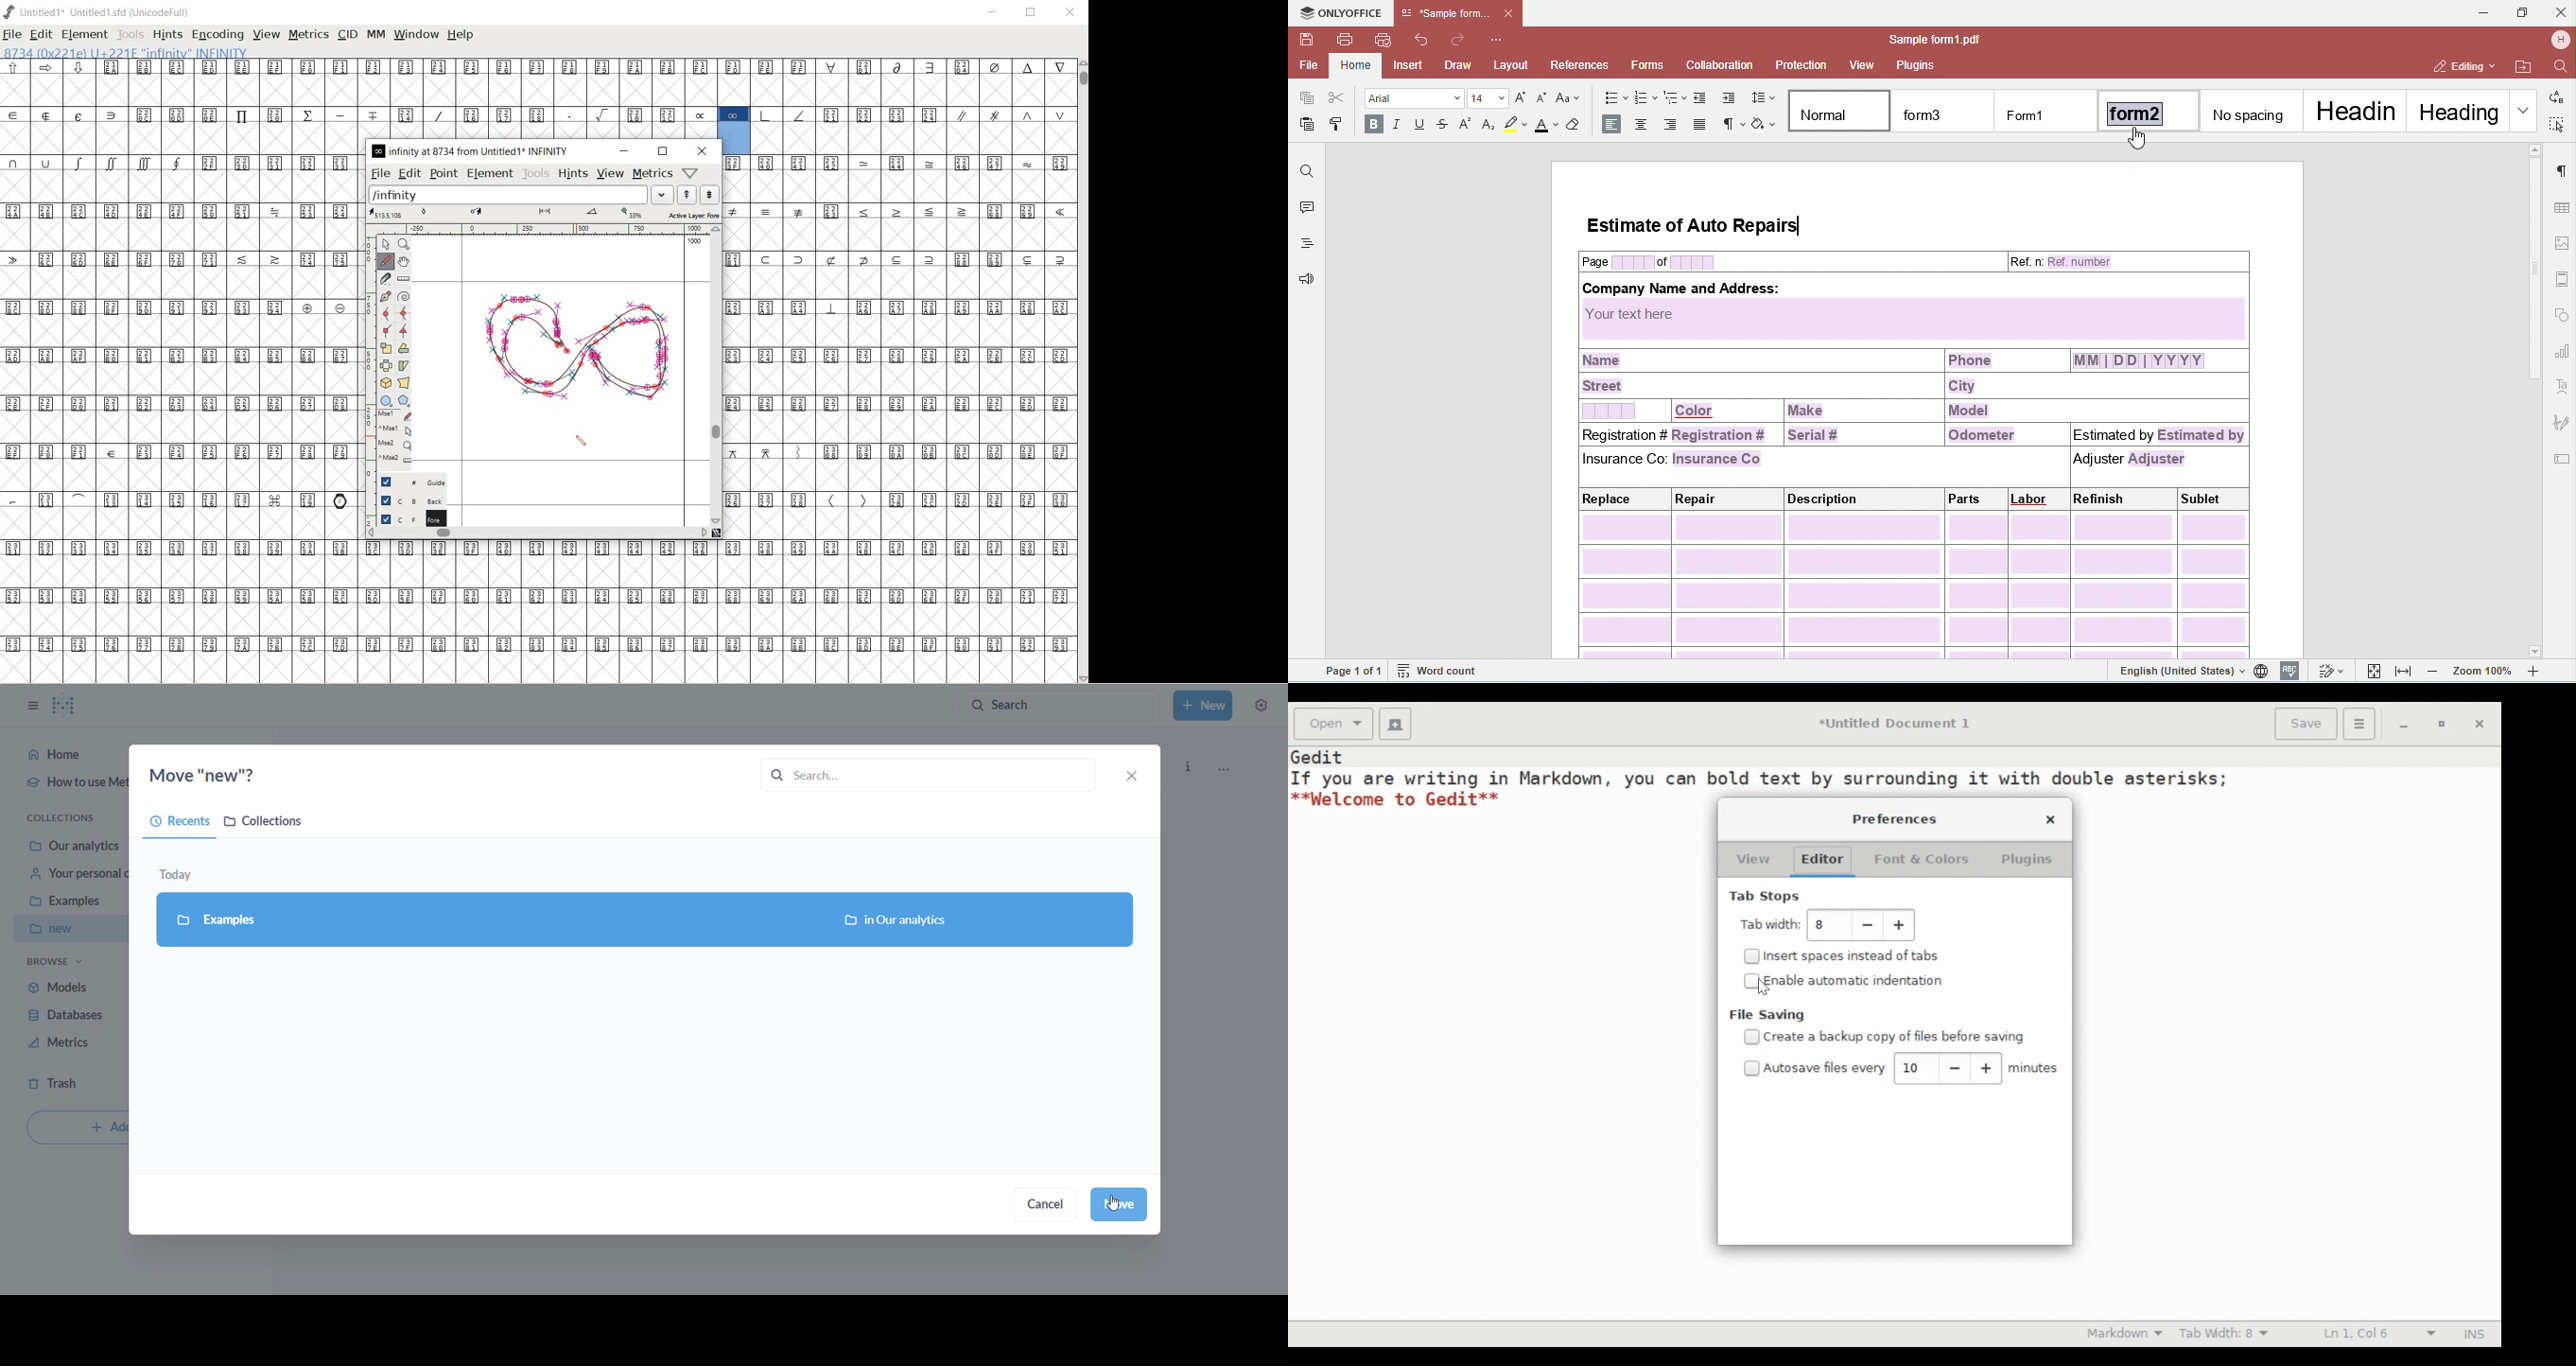  What do you see at coordinates (2360, 723) in the screenshot?
I see `Application menu` at bounding box center [2360, 723].